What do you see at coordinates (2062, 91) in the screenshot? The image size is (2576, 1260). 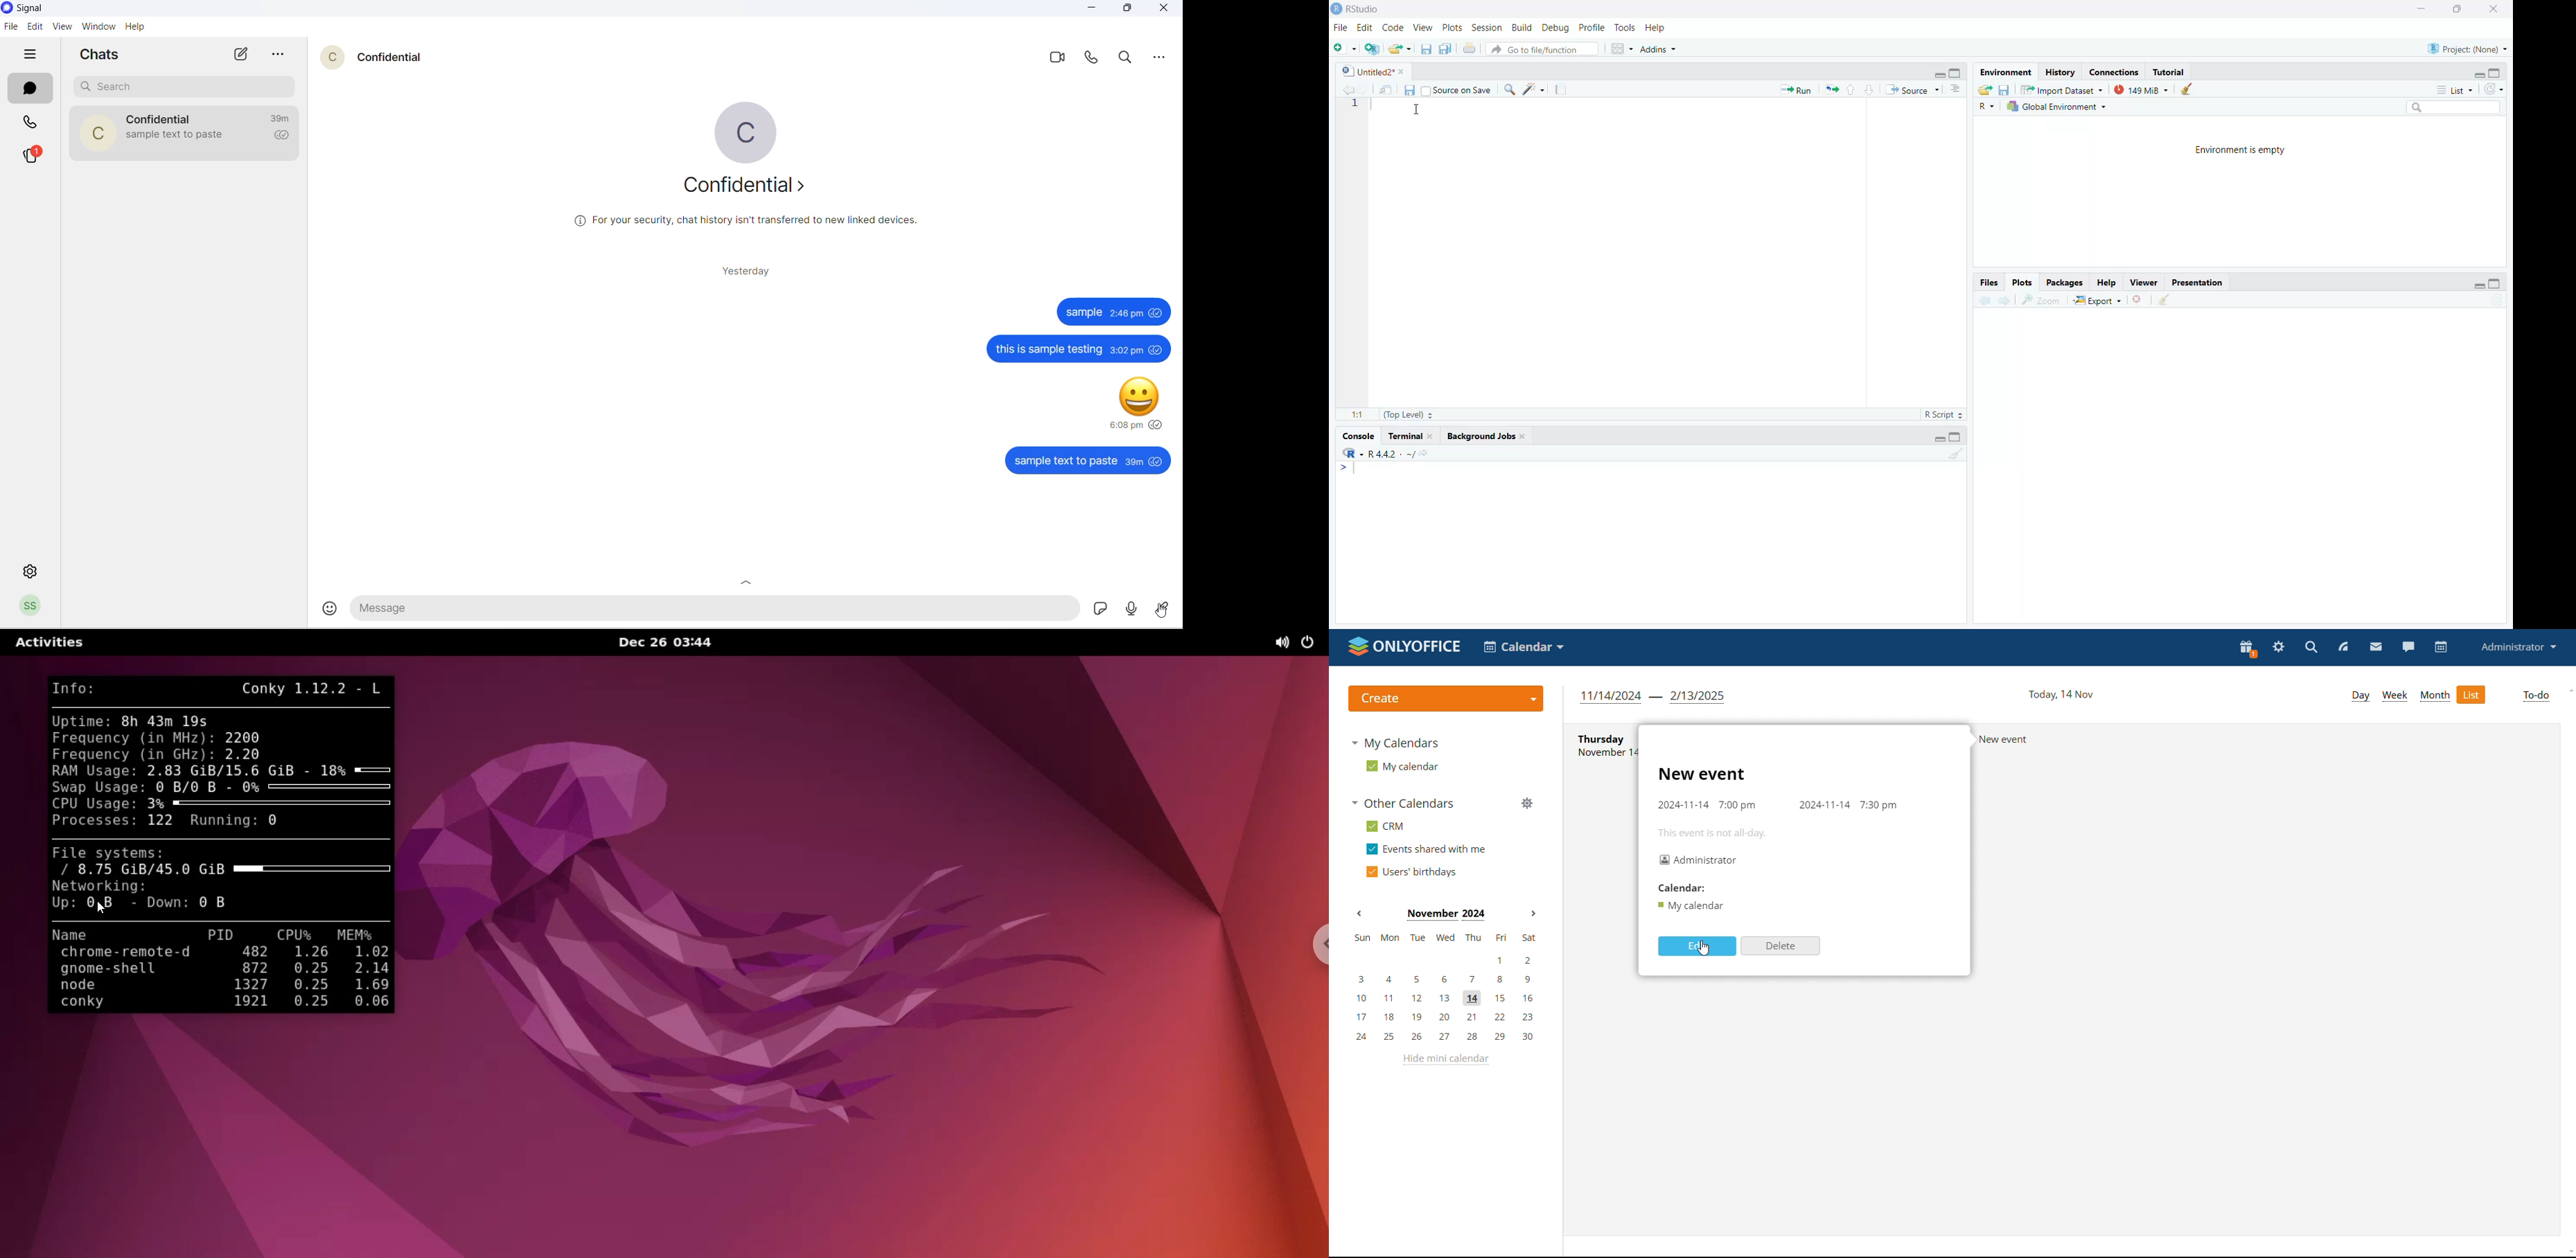 I see `Import Database` at bounding box center [2062, 91].